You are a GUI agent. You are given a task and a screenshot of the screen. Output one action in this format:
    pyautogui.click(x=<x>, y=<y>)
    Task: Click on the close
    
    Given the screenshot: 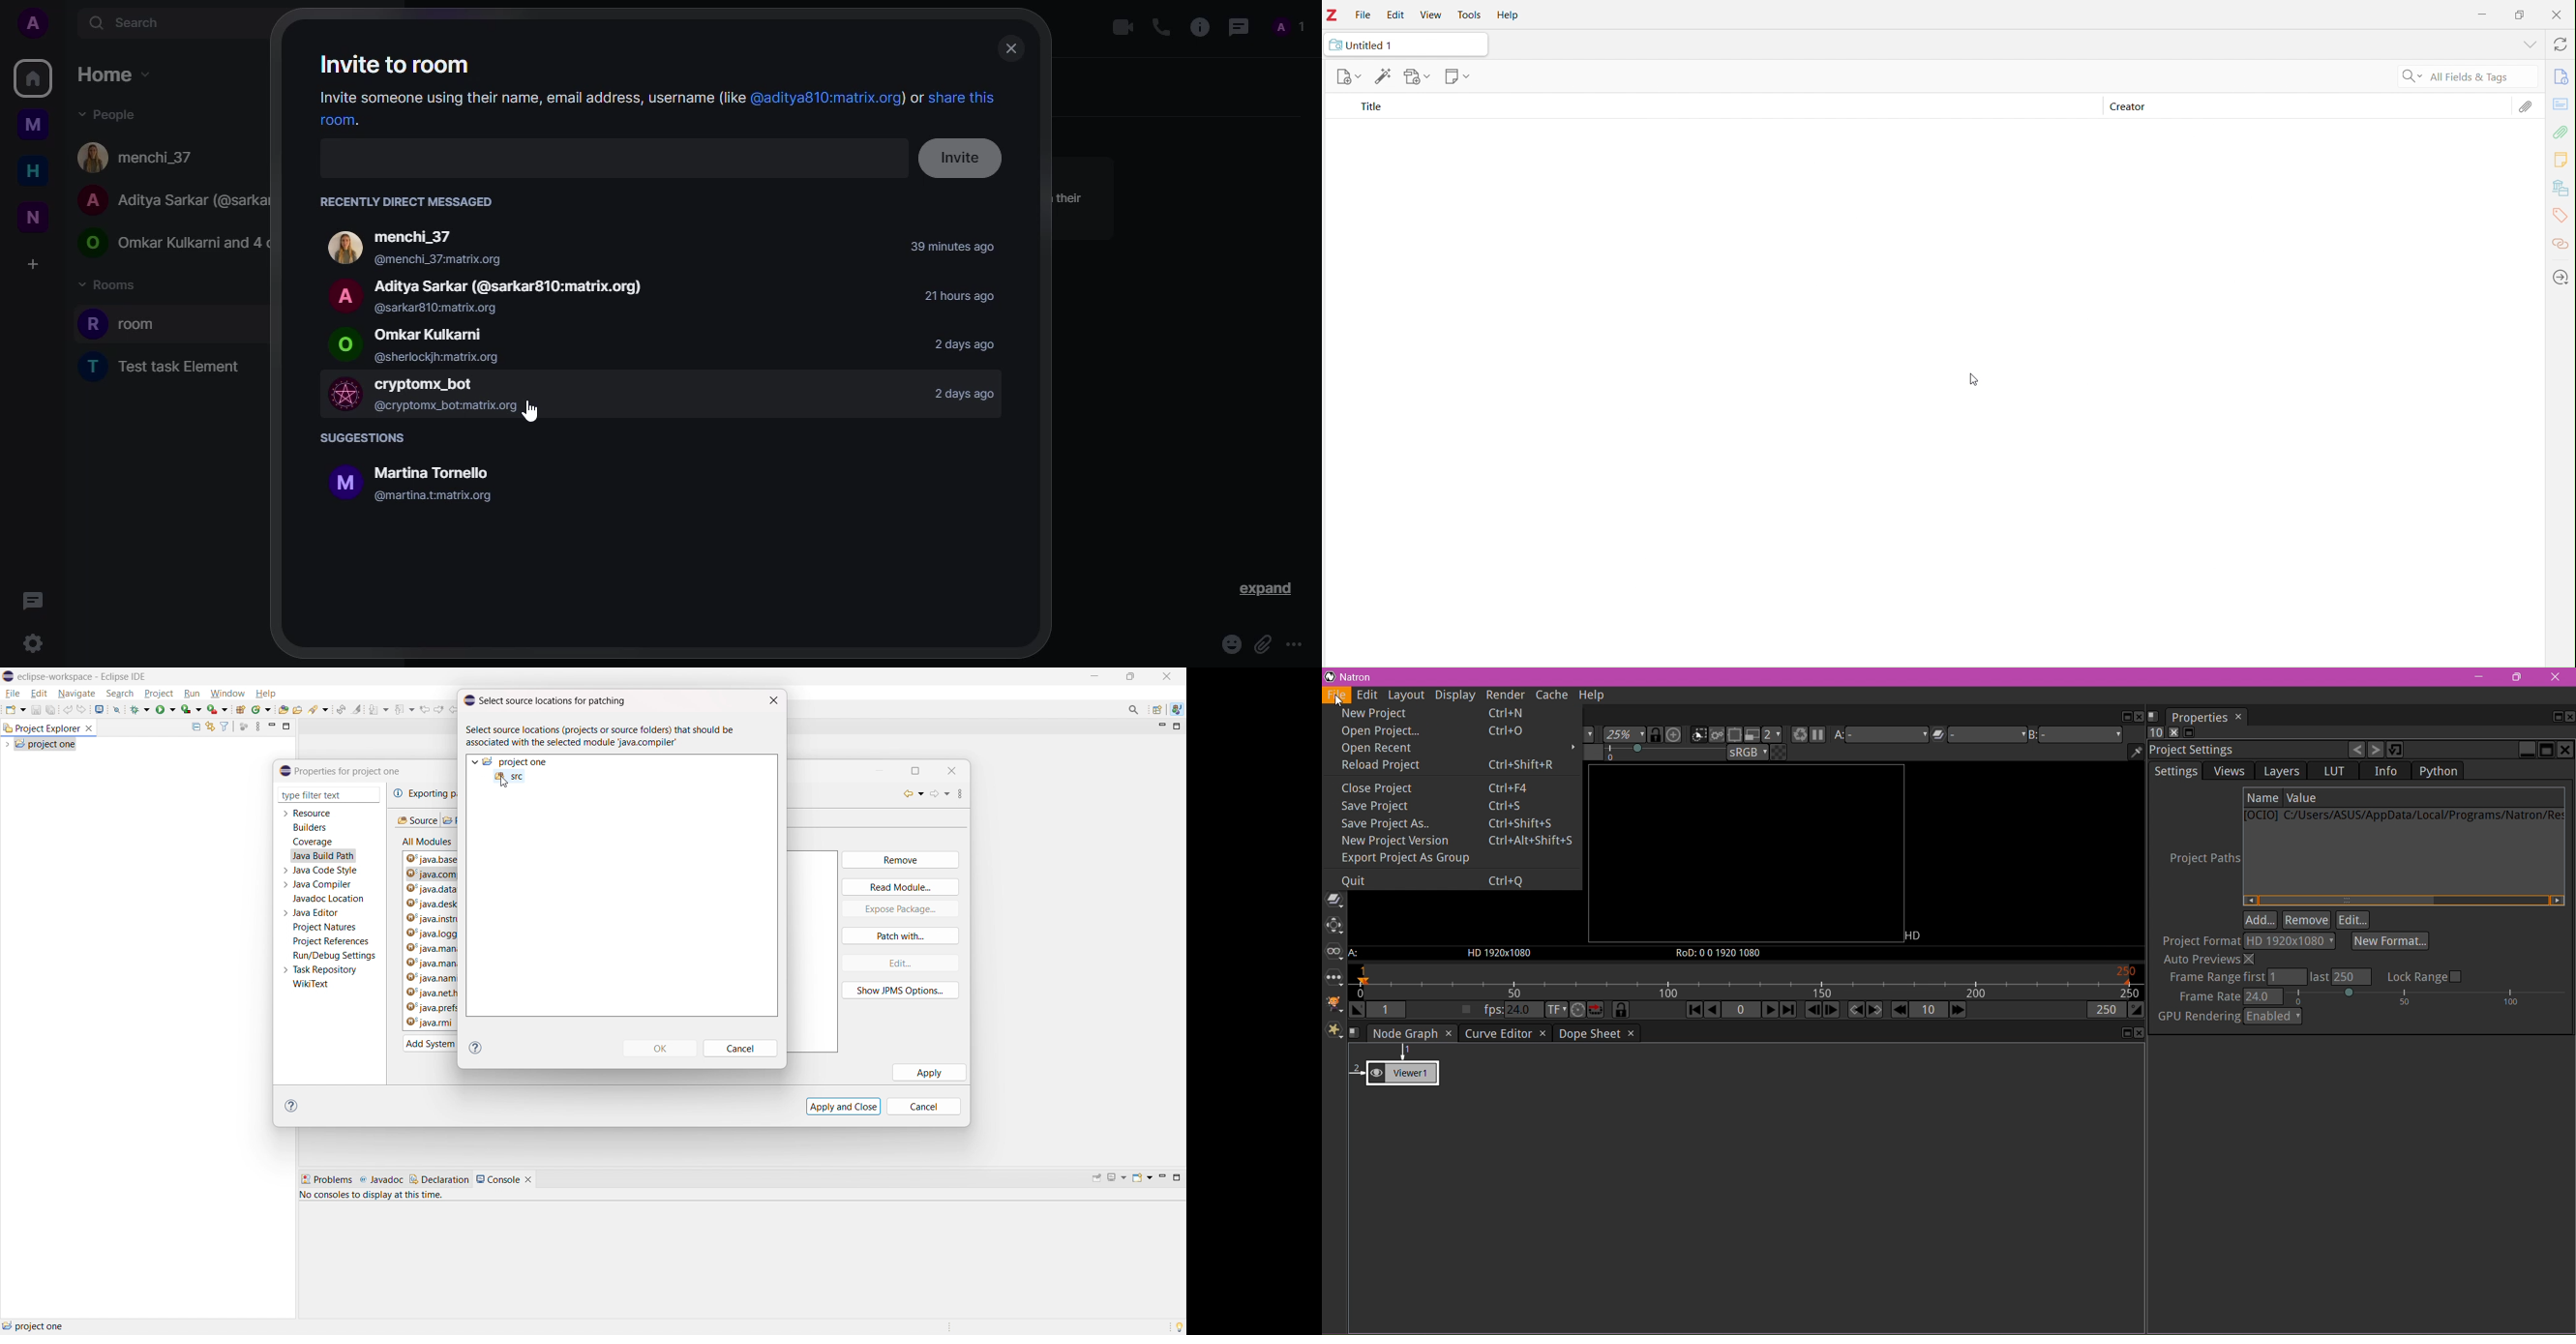 What is the action you would take?
    pyautogui.click(x=953, y=769)
    